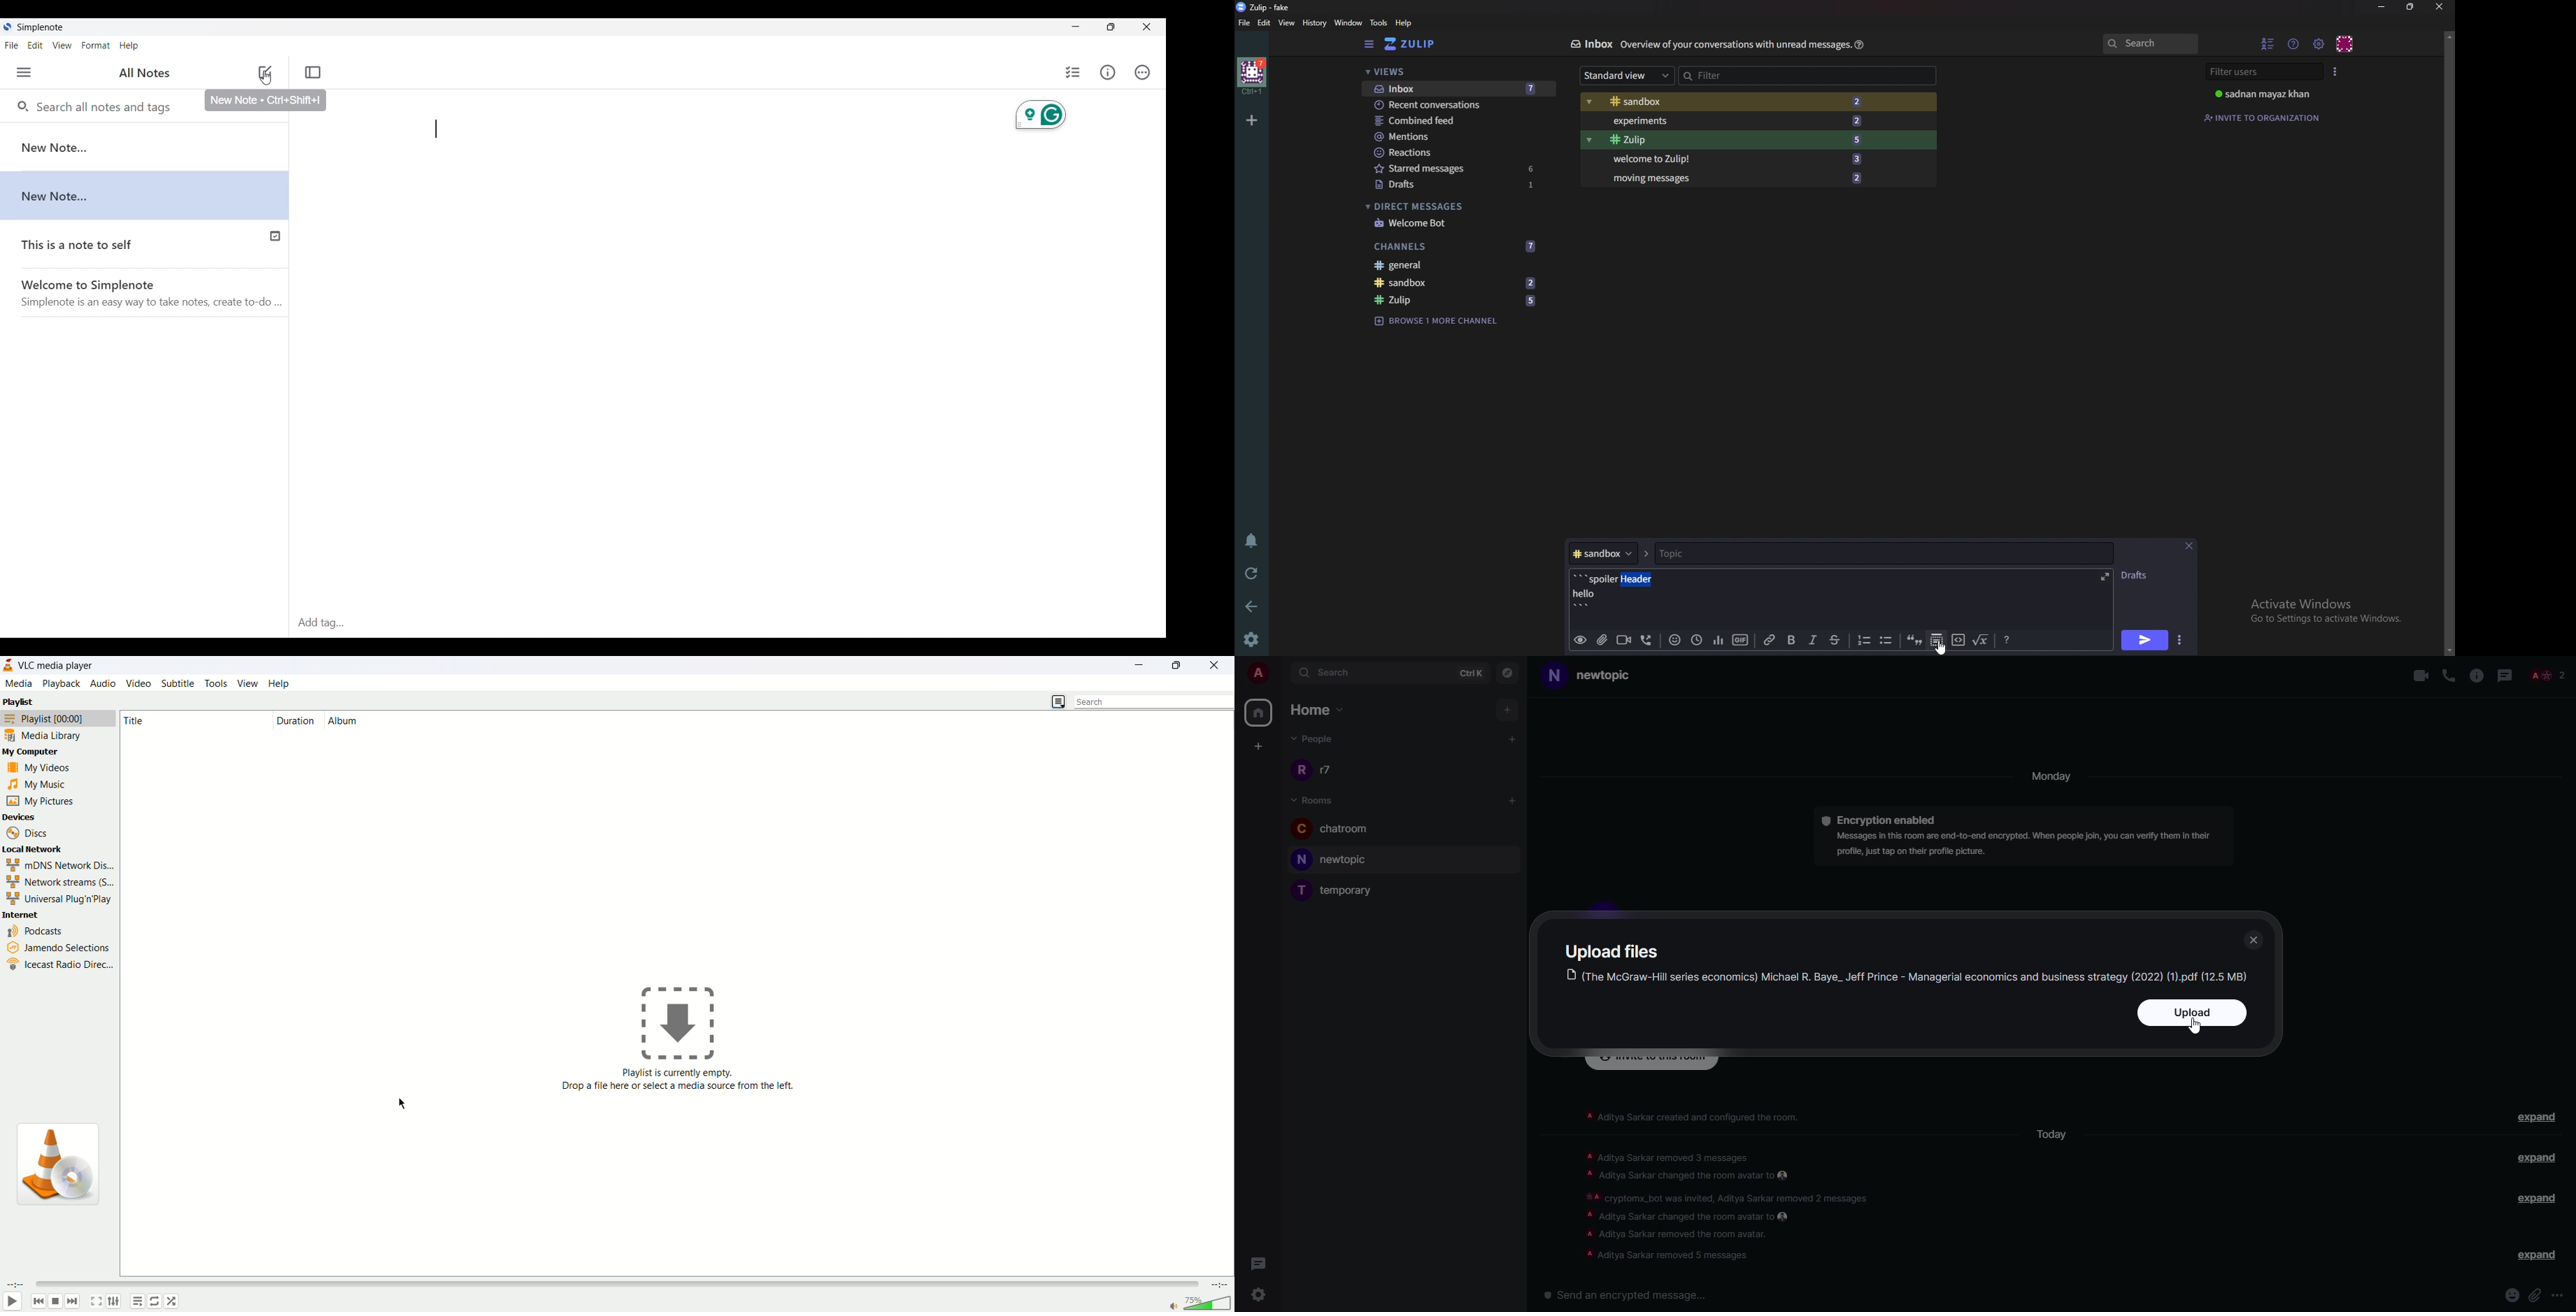 The height and width of the screenshot is (1316, 2576). What do you see at coordinates (1171, 1306) in the screenshot?
I see `mute/unmute` at bounding box center [1171, 1306].